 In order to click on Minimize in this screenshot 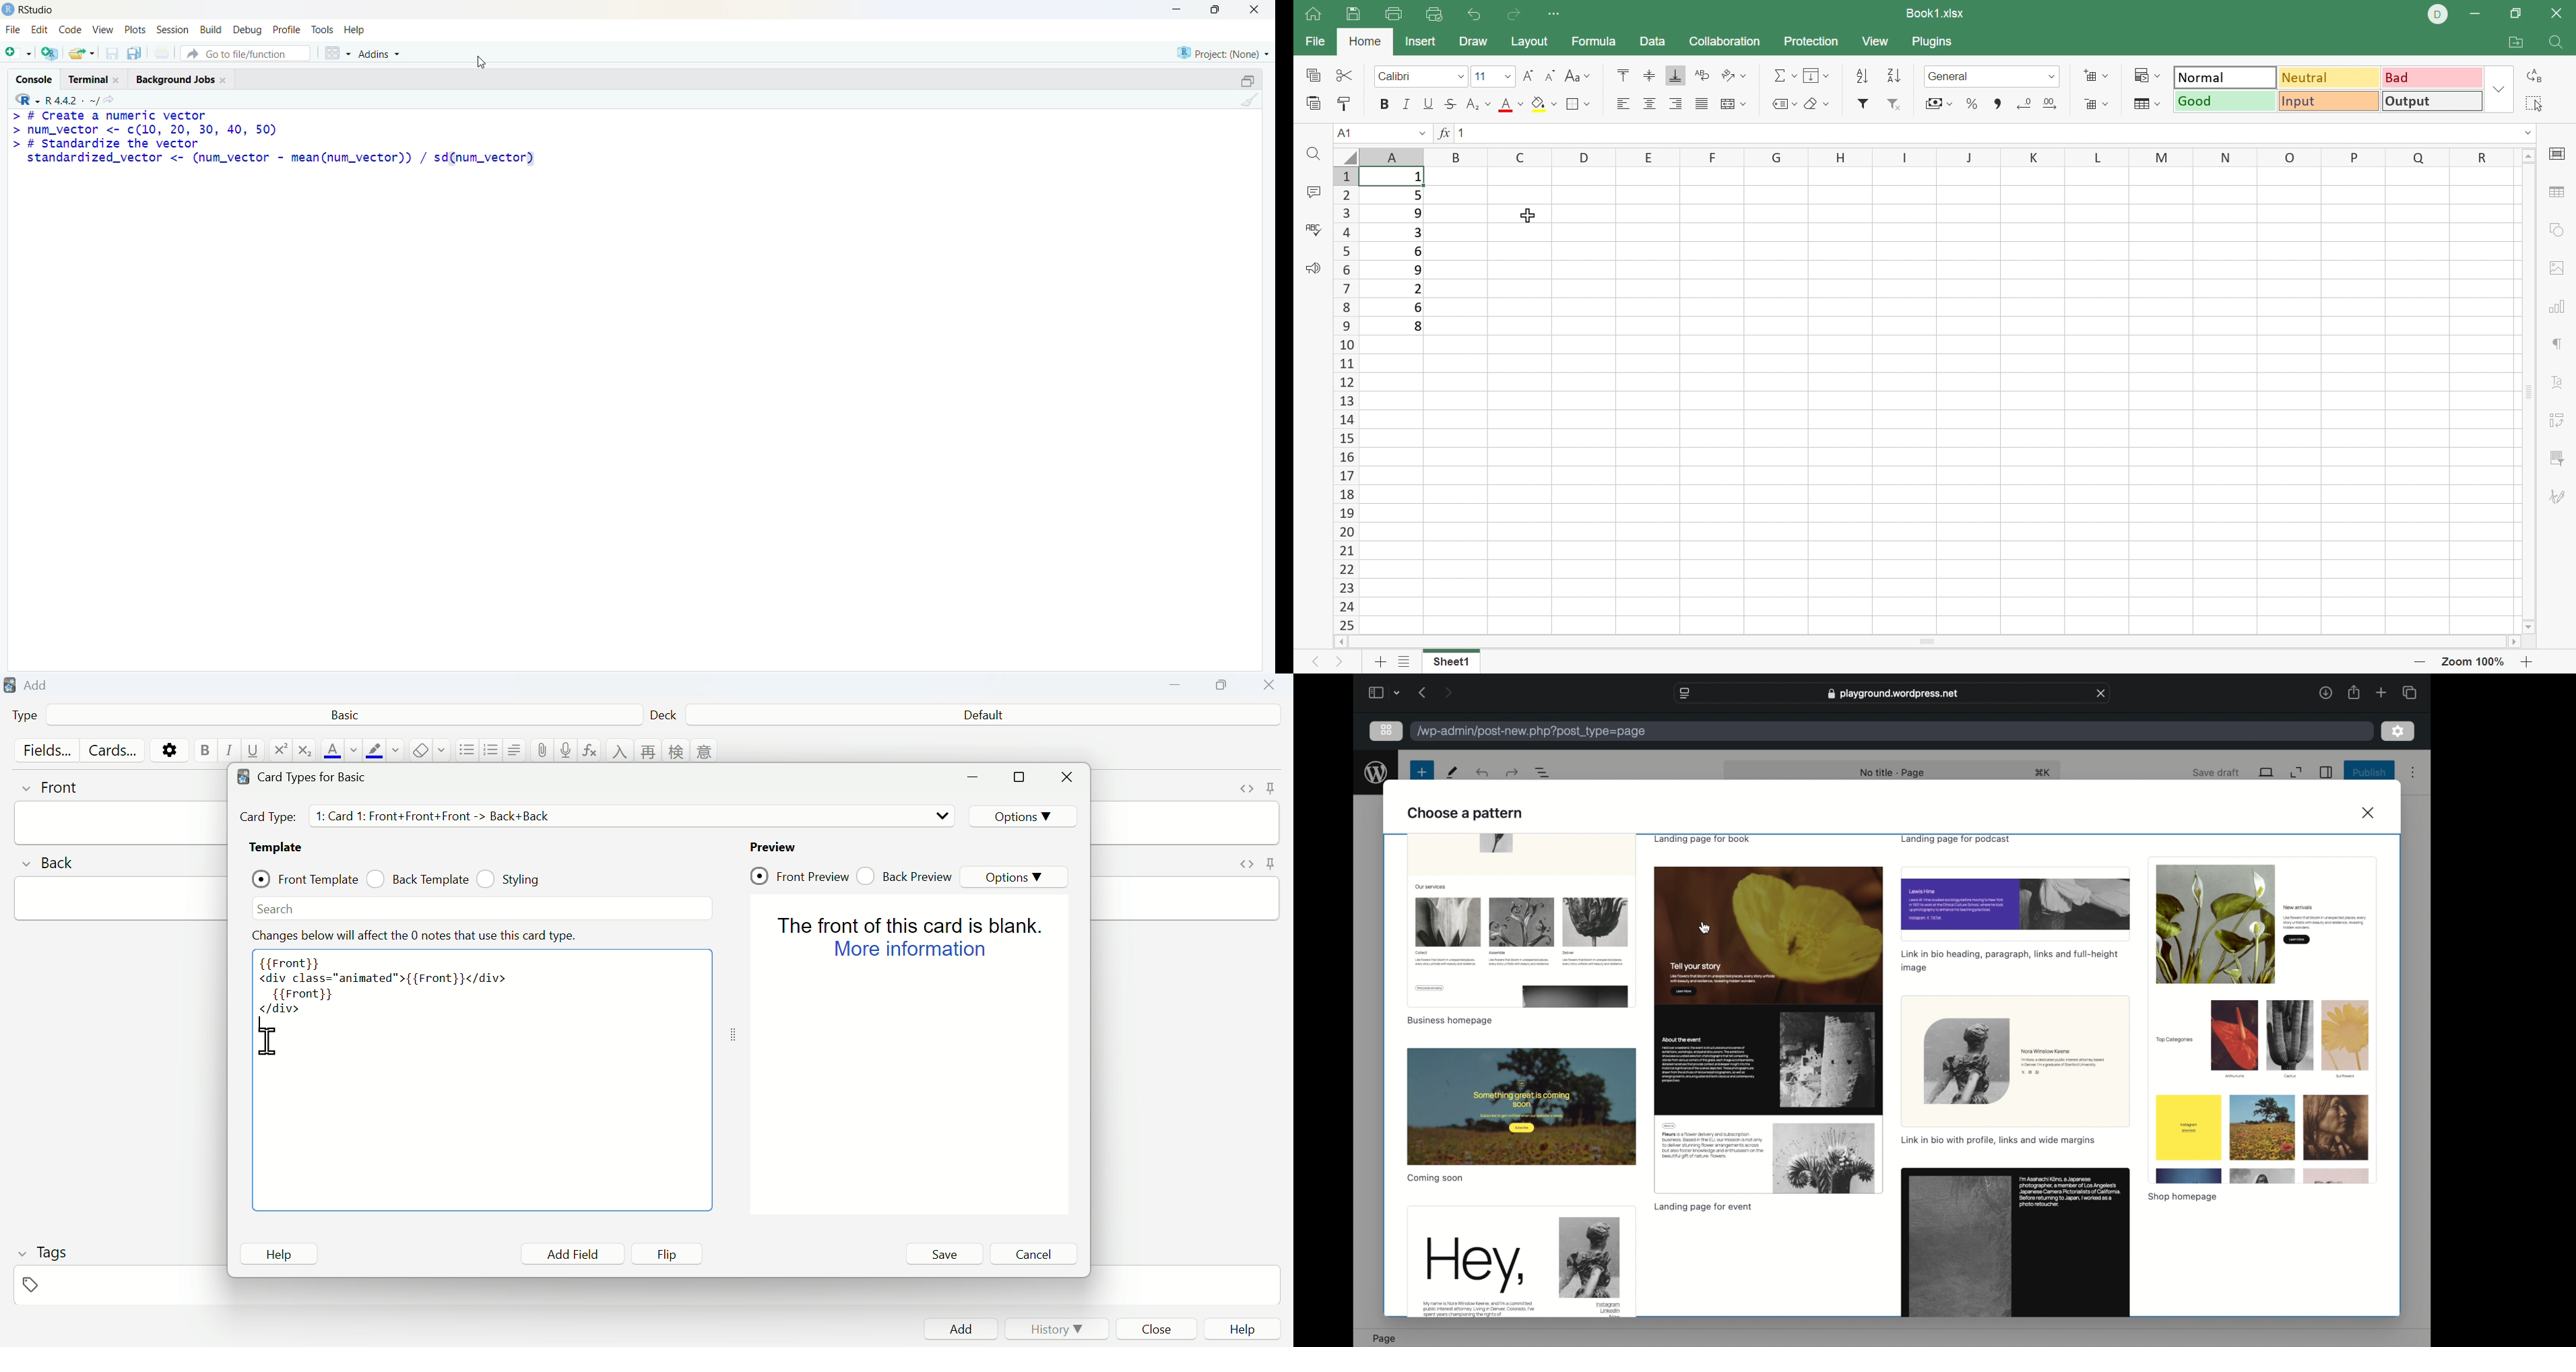, I will do `click(2476, 13)`.